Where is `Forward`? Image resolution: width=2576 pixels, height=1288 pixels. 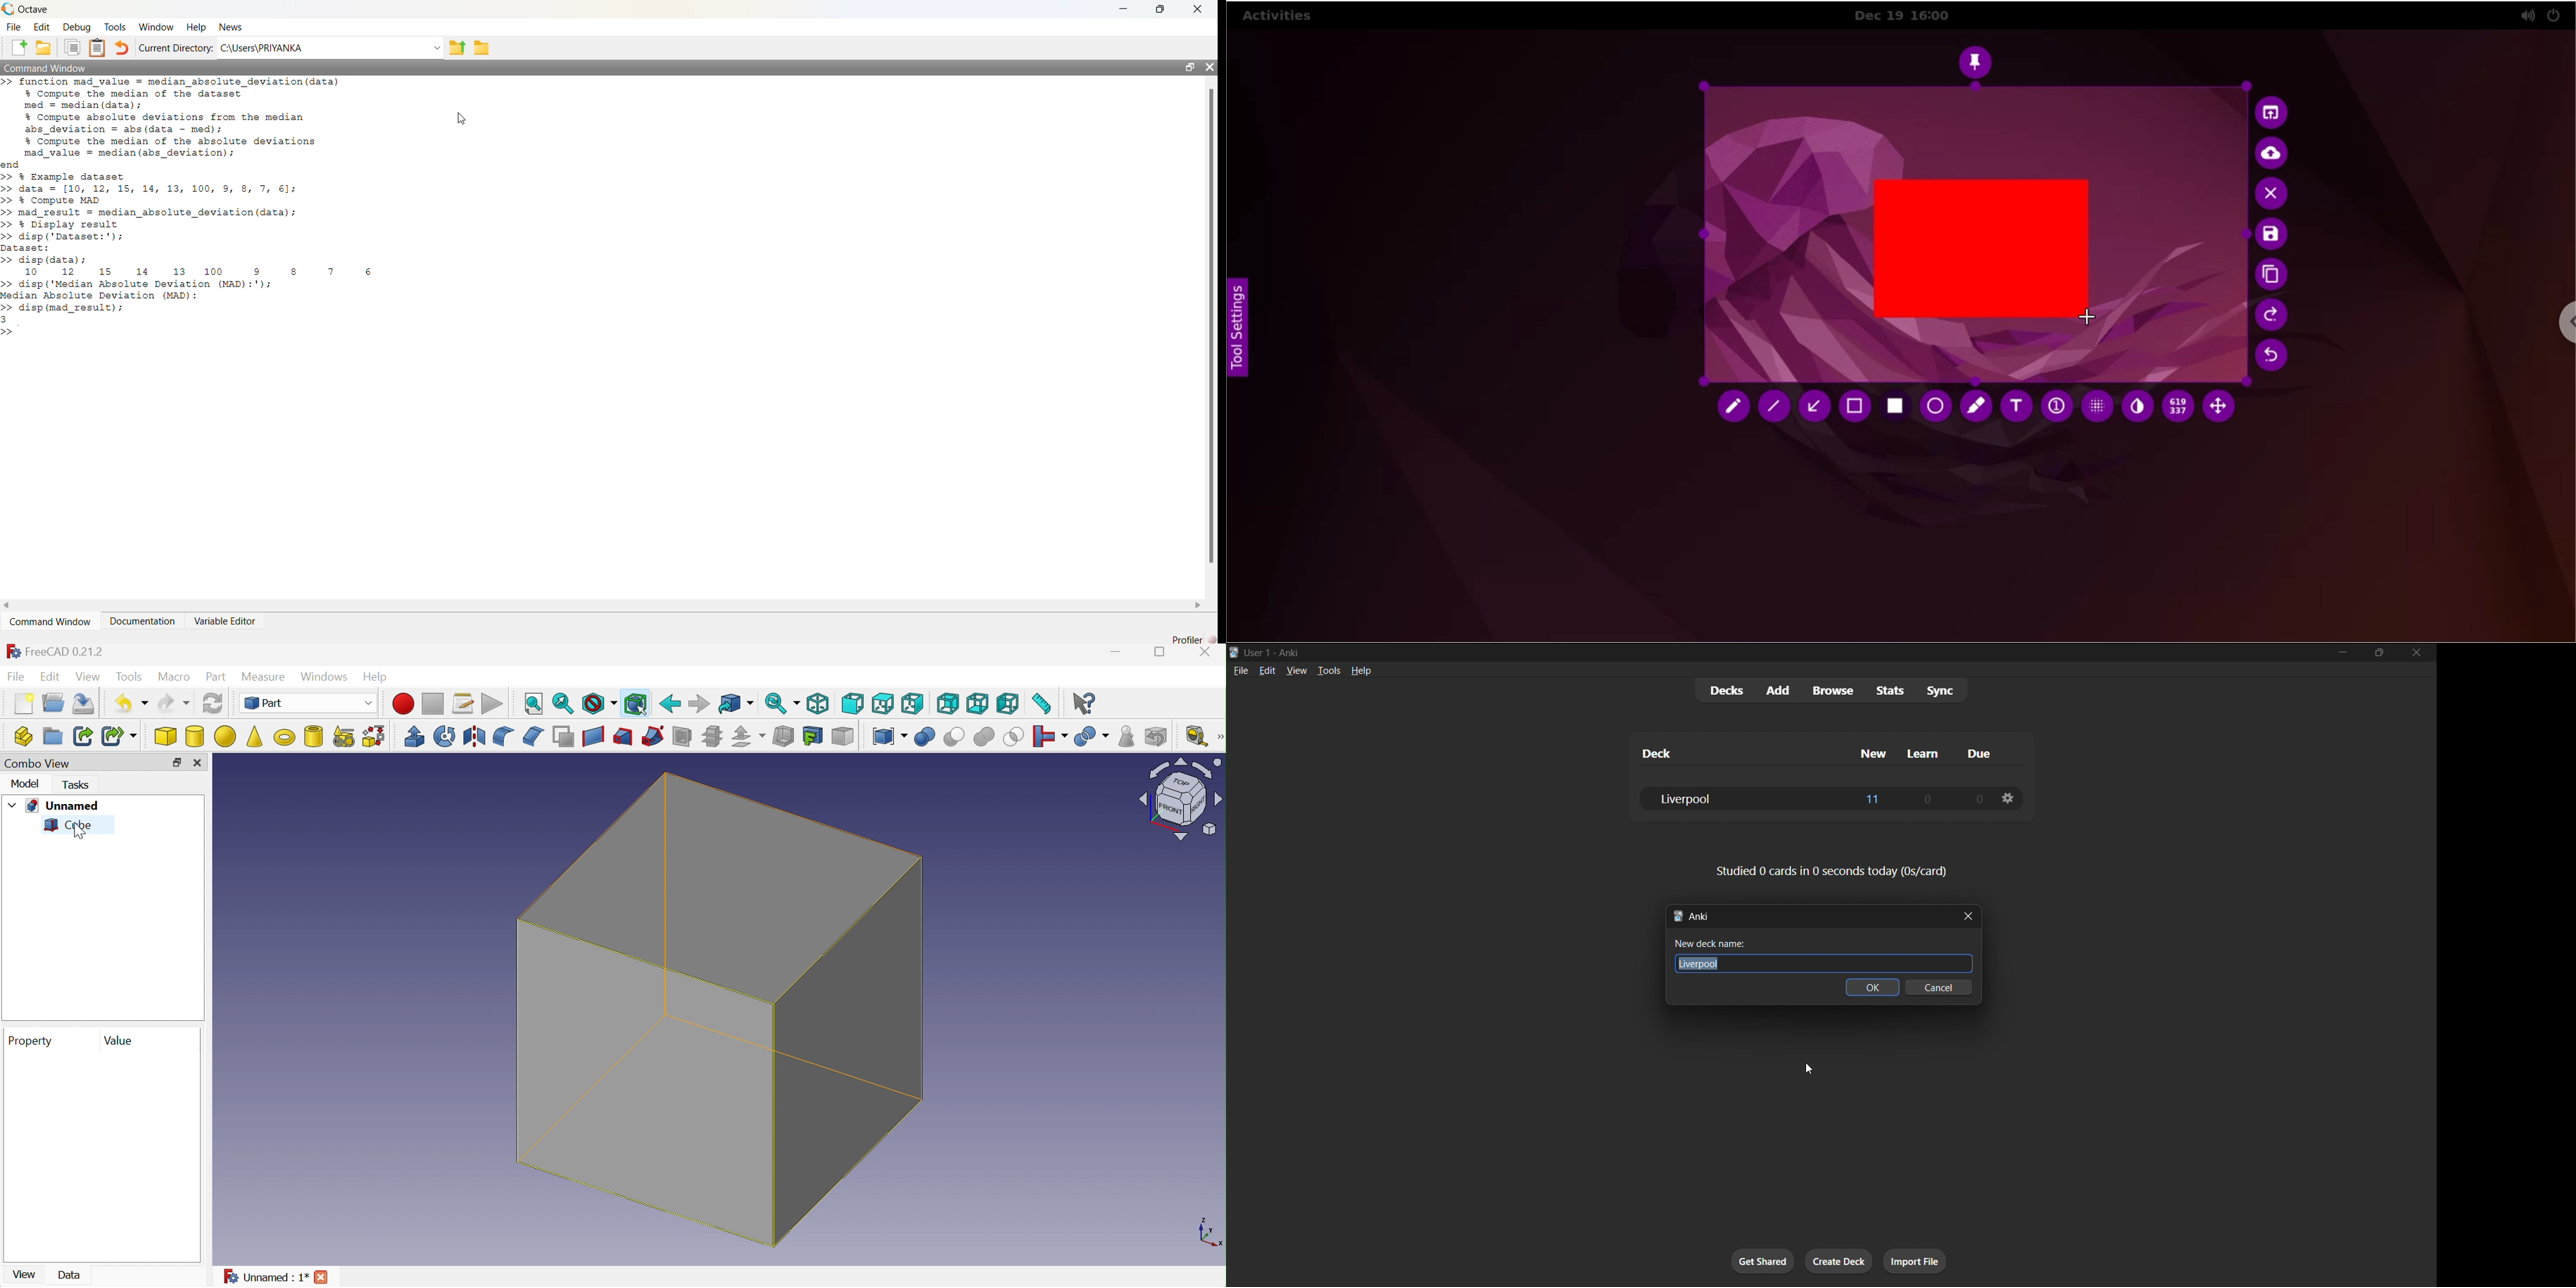
Forward is located at coordinates (699, 705).